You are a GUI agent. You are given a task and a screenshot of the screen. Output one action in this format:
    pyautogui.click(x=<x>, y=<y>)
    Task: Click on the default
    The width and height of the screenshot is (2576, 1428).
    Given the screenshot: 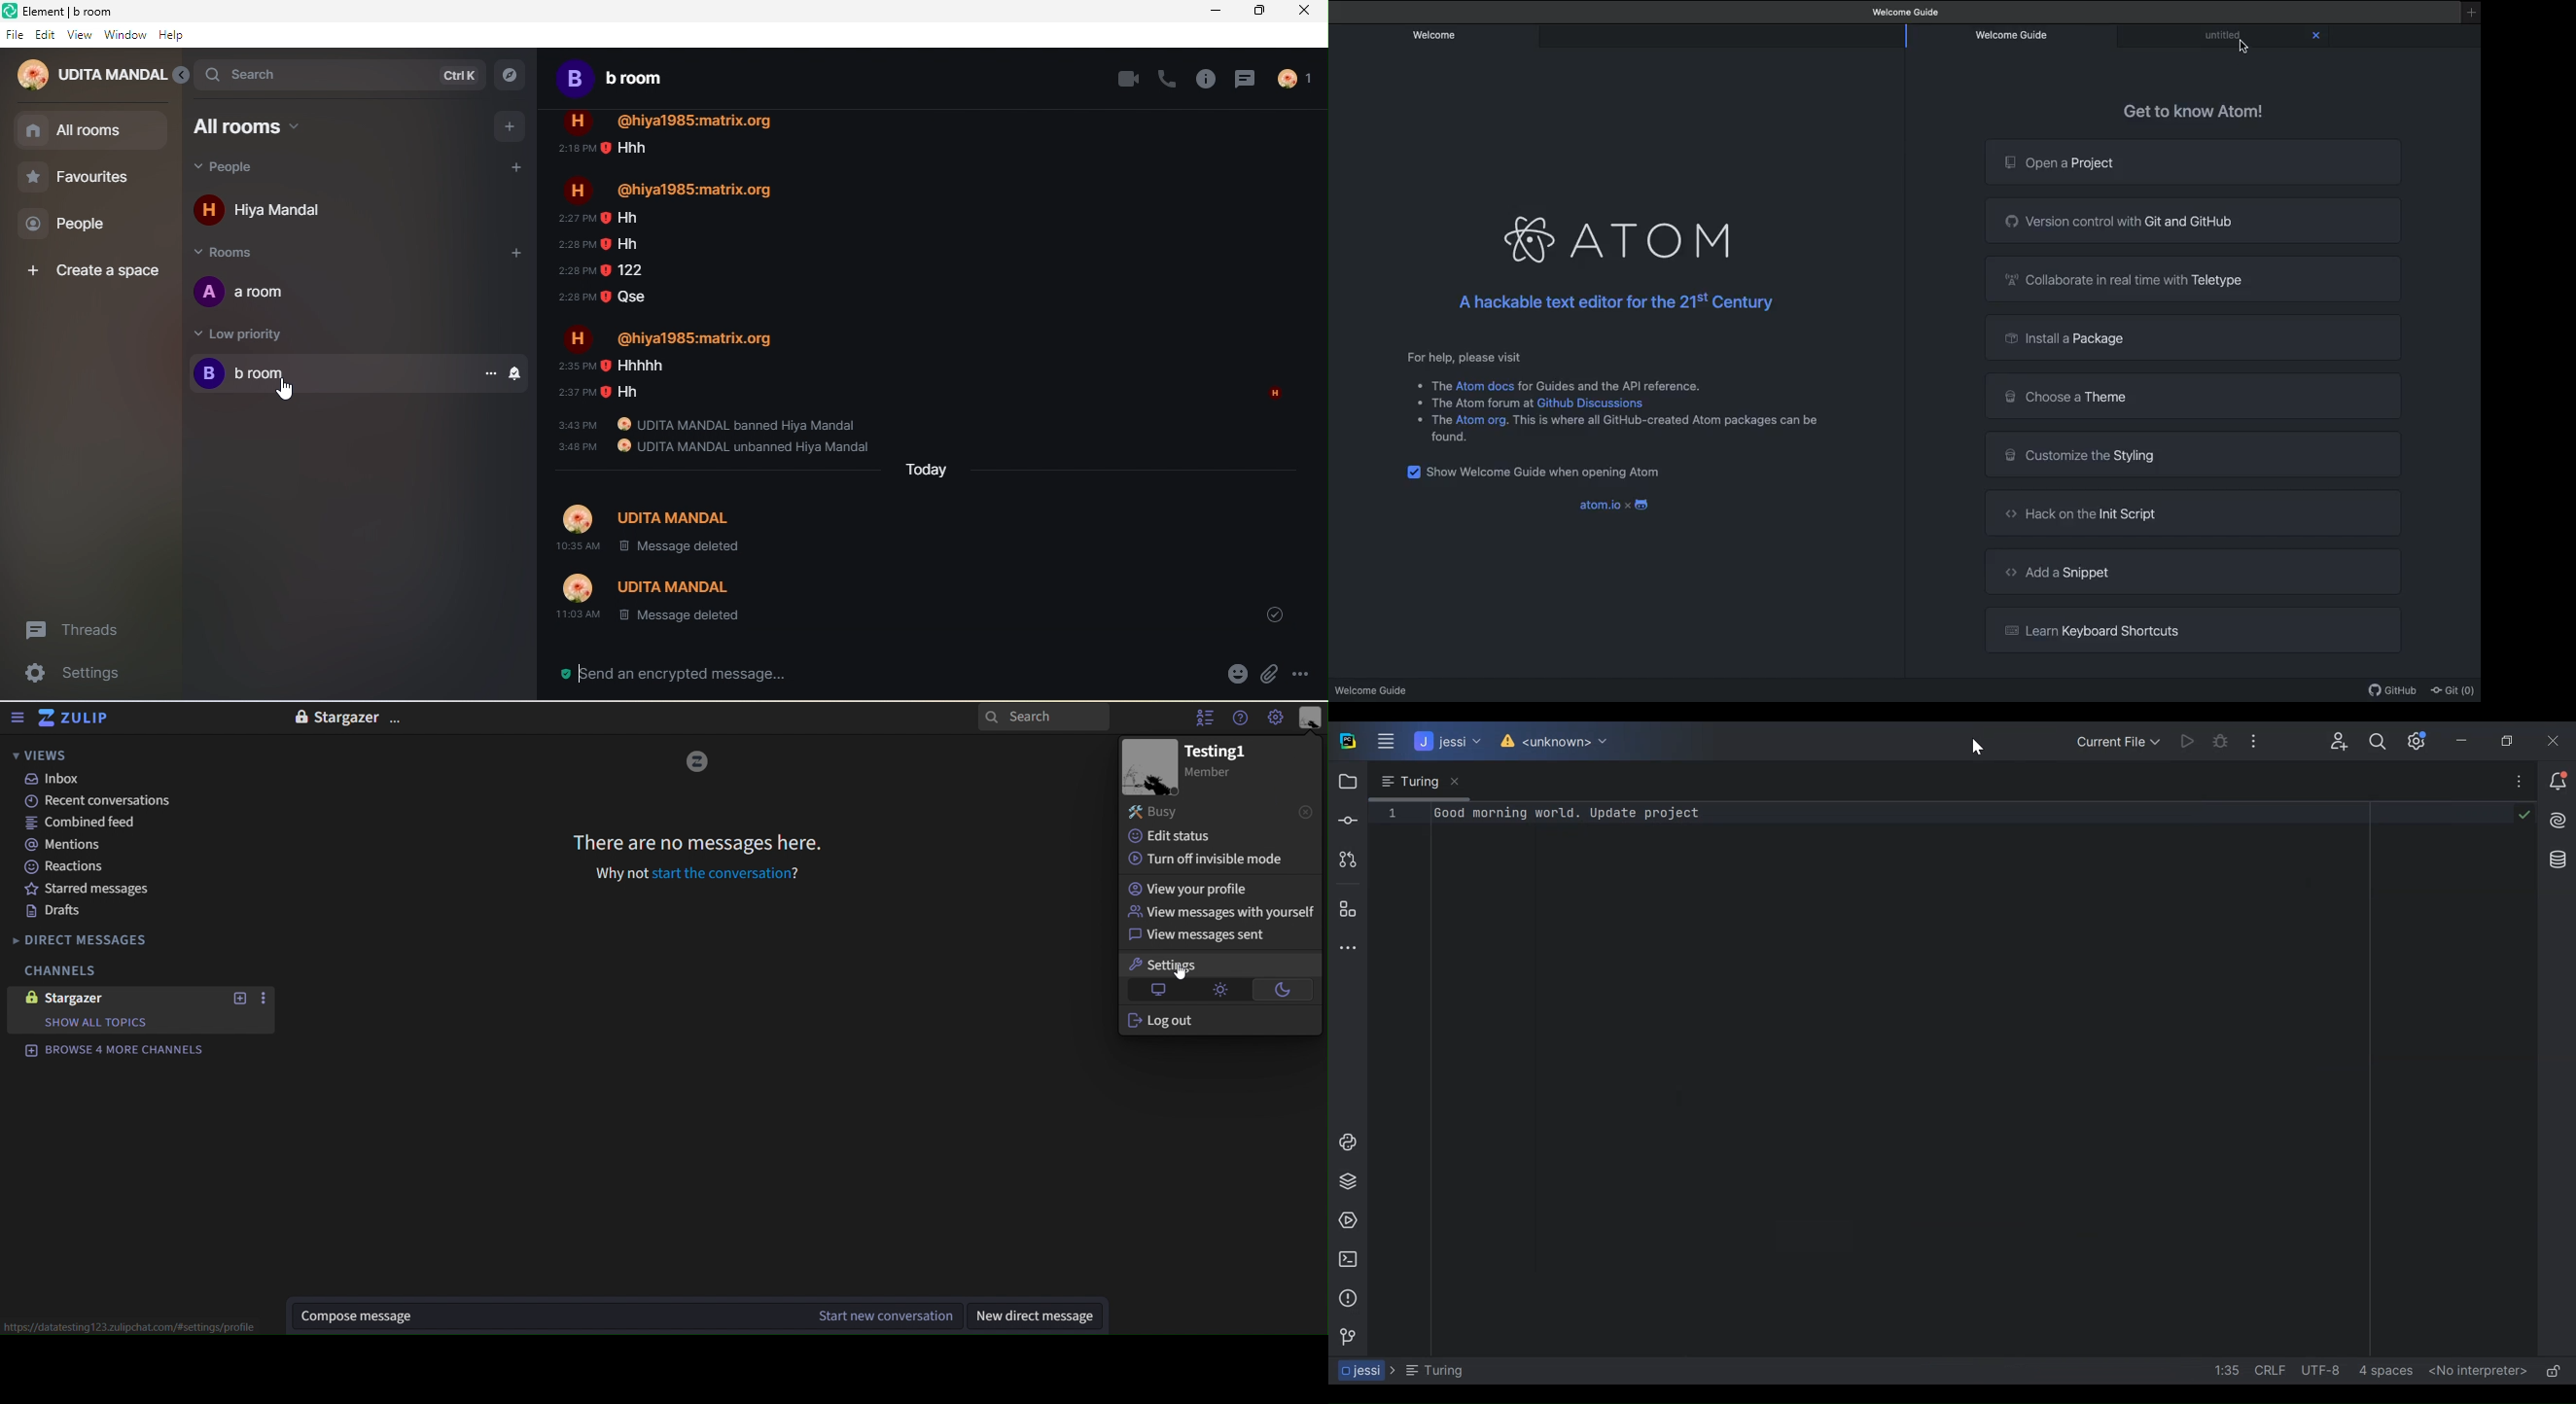 What is the action you would take?
    pyautogui.click(x=1158, y=991)
    